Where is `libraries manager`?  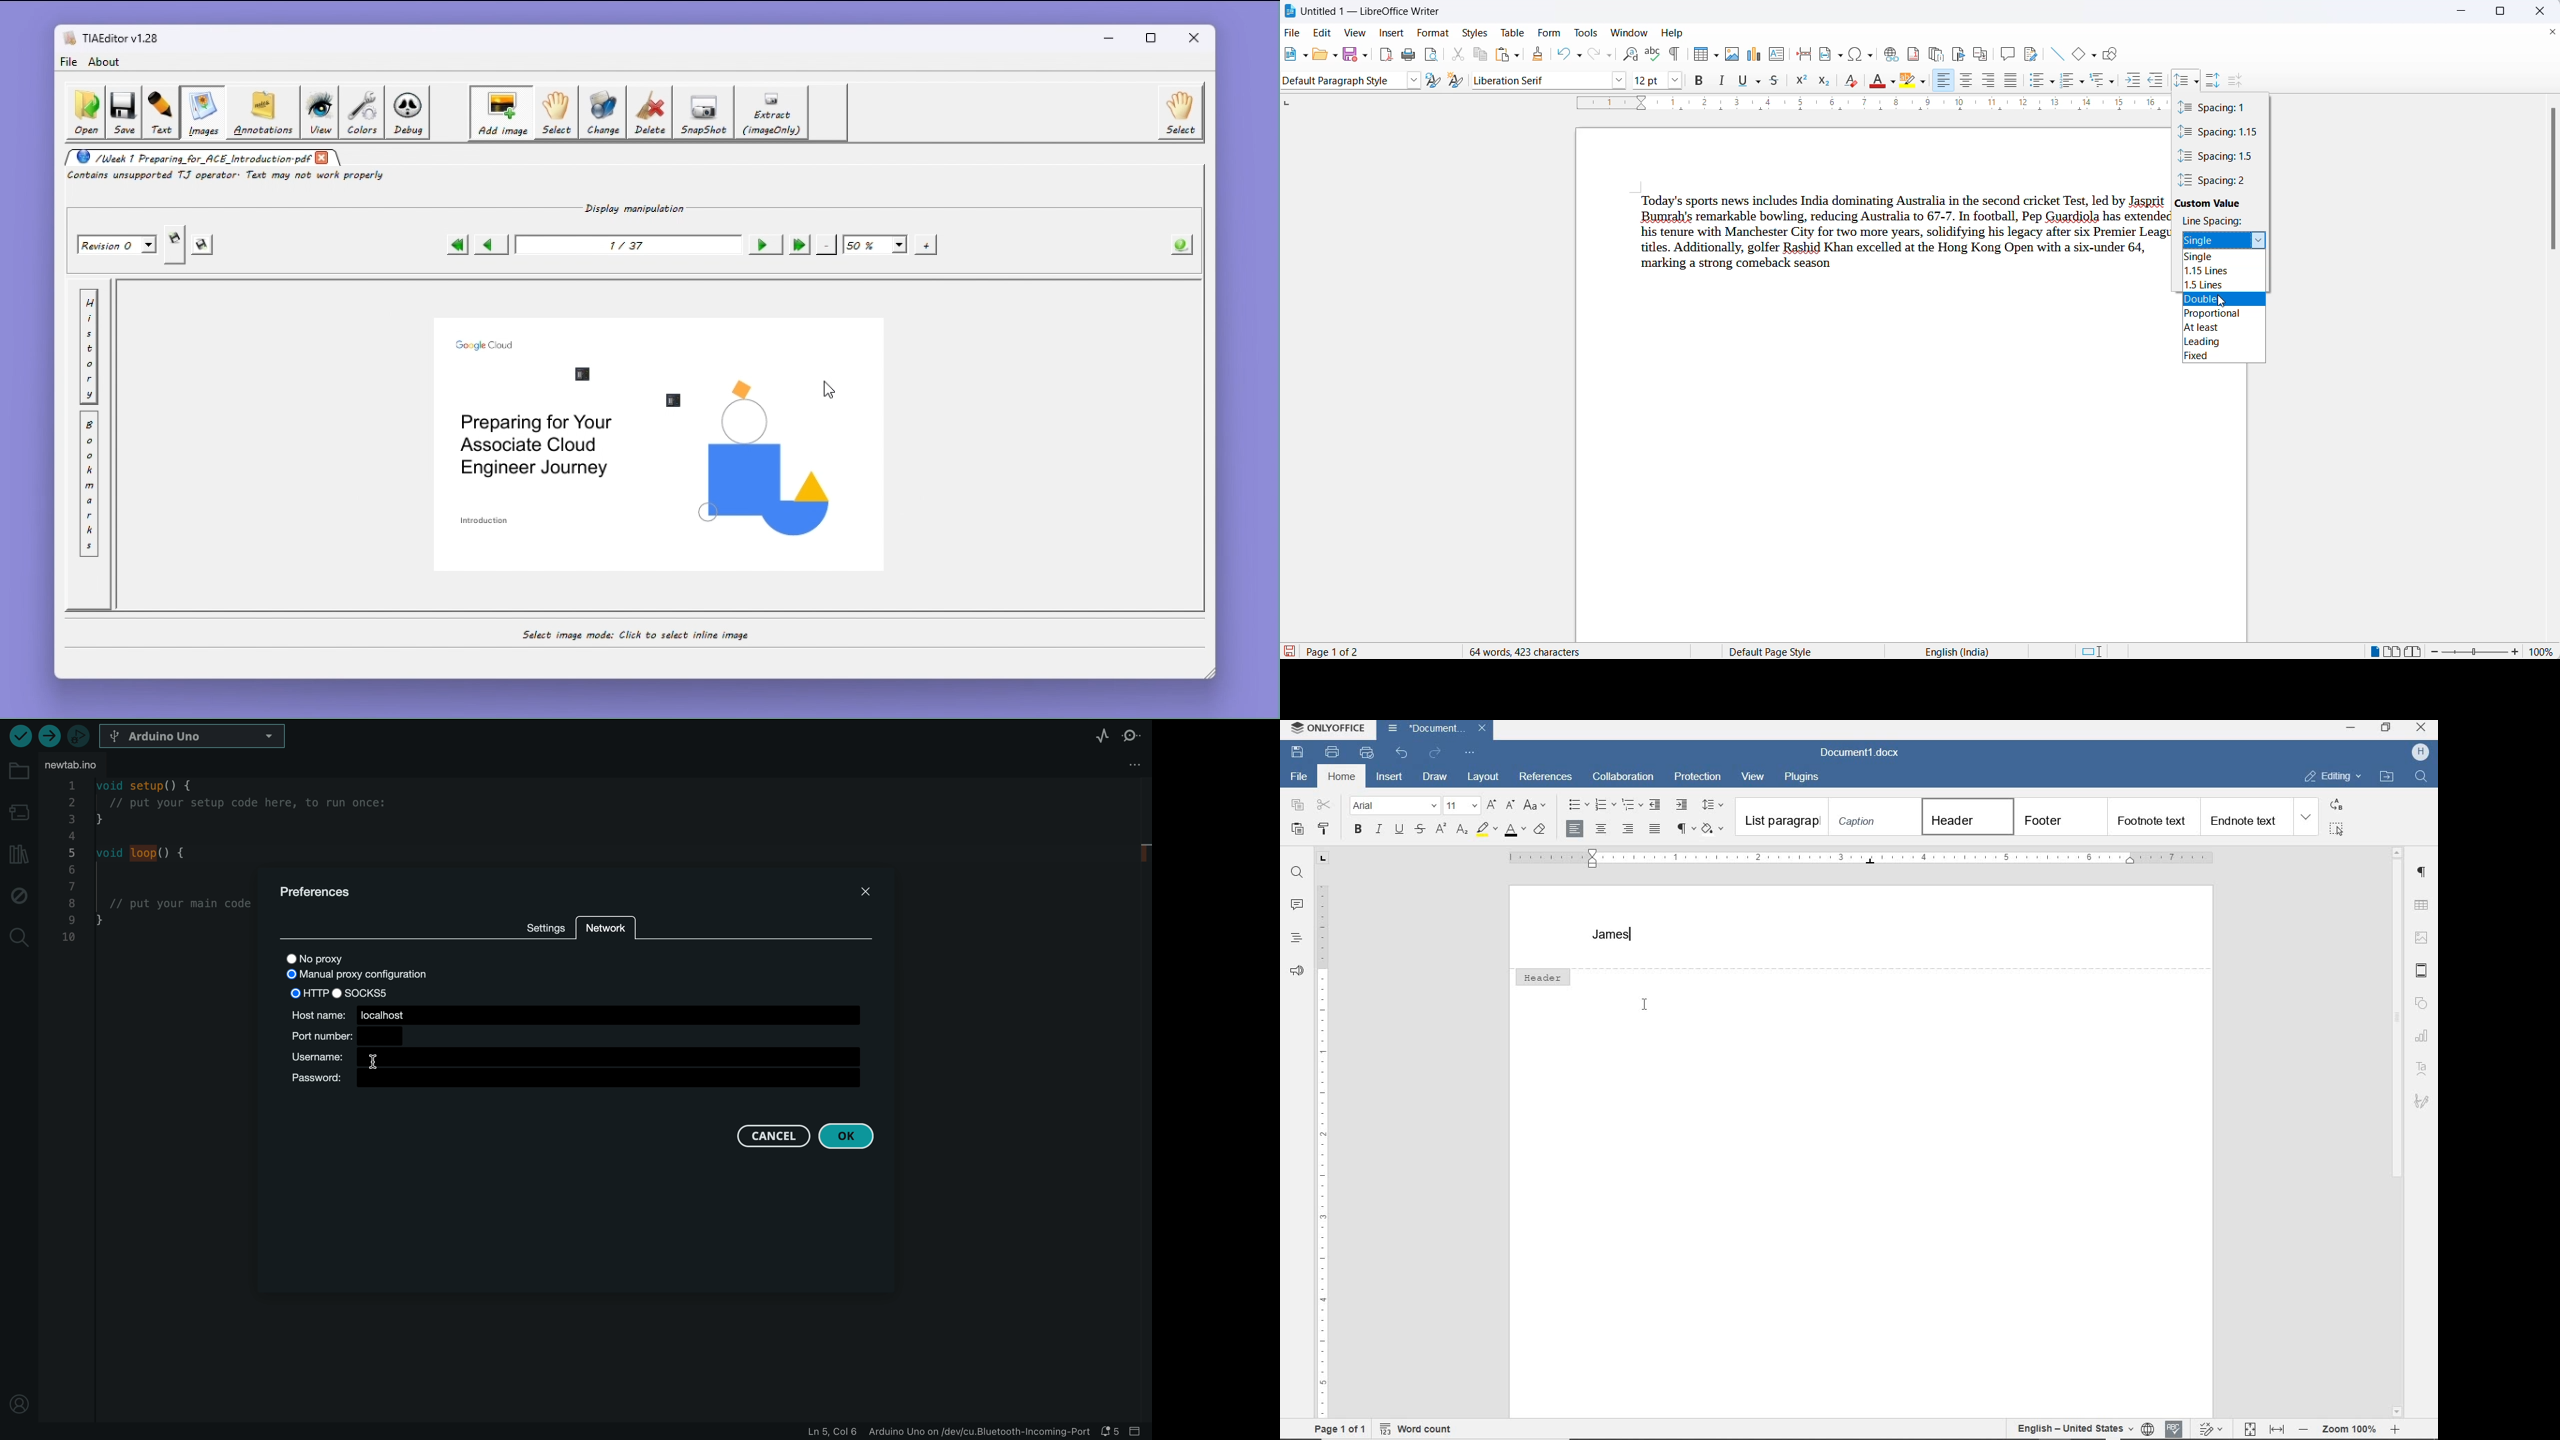
libraries manager is located at coordinates (18, 854).